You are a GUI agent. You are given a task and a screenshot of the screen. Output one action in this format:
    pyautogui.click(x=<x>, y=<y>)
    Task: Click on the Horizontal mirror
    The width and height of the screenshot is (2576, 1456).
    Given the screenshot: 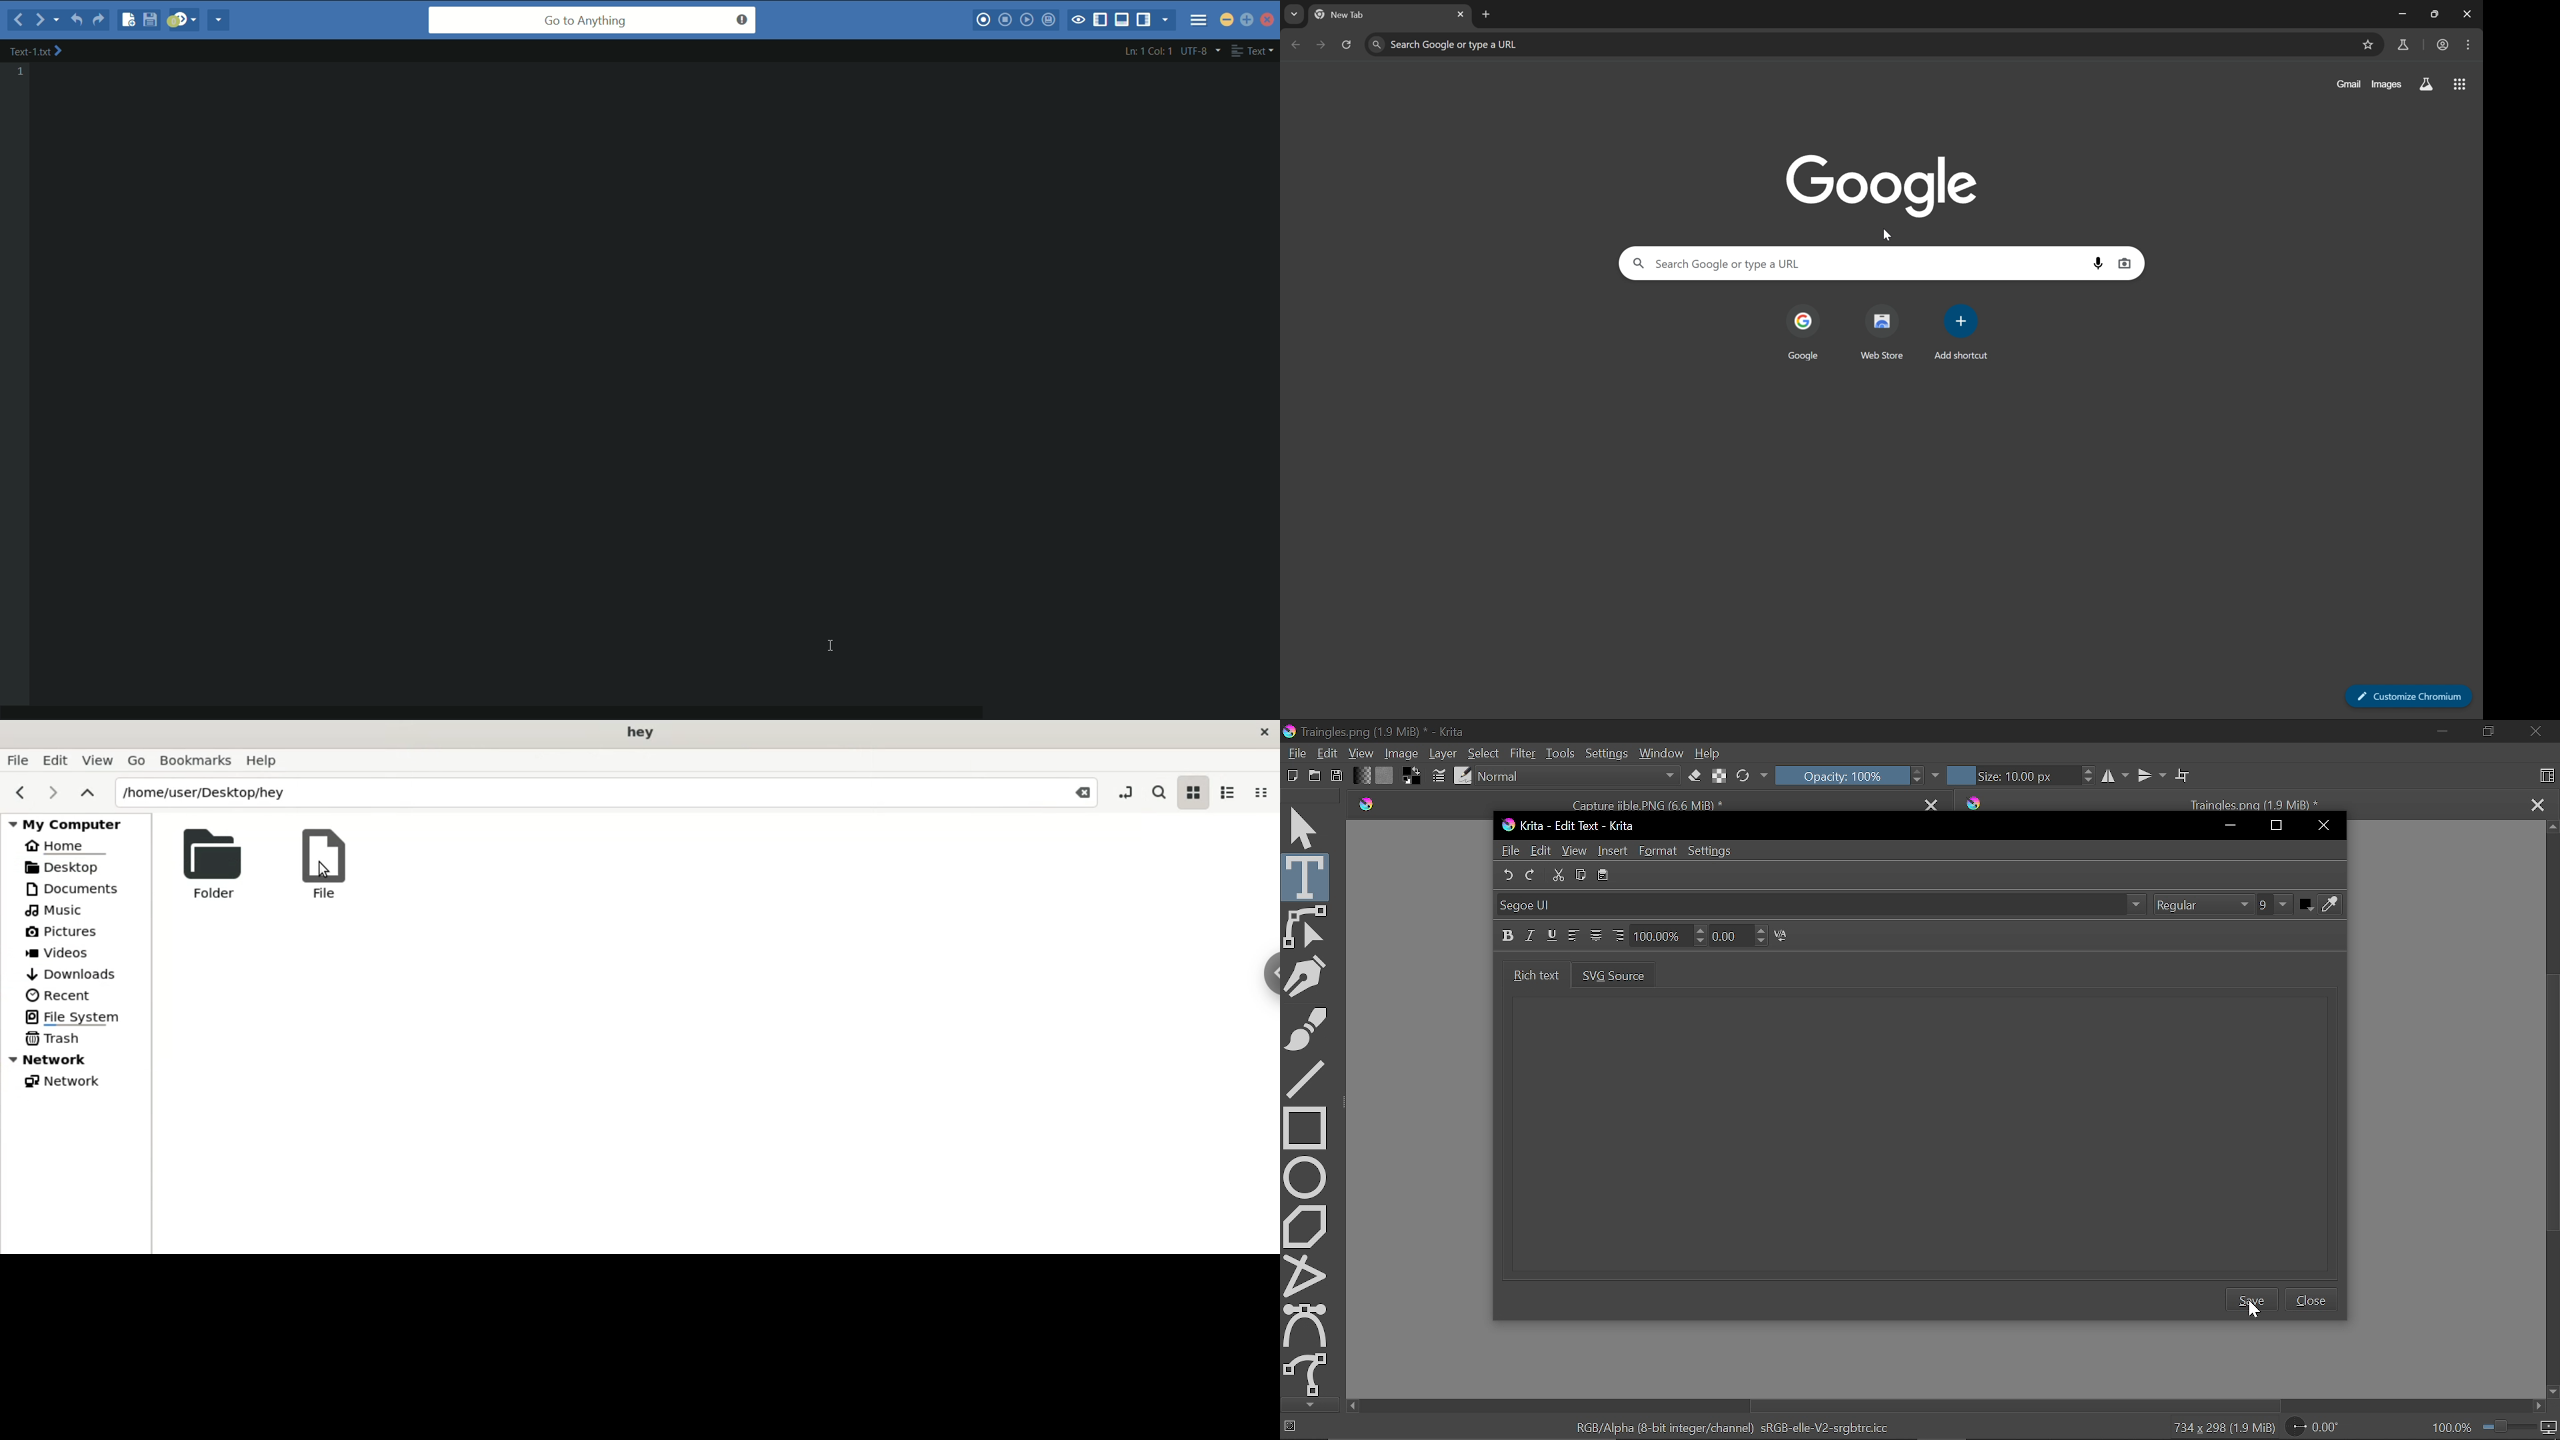 What is the action you would take?
    pyautogui.click(x=2113, y=776)
    